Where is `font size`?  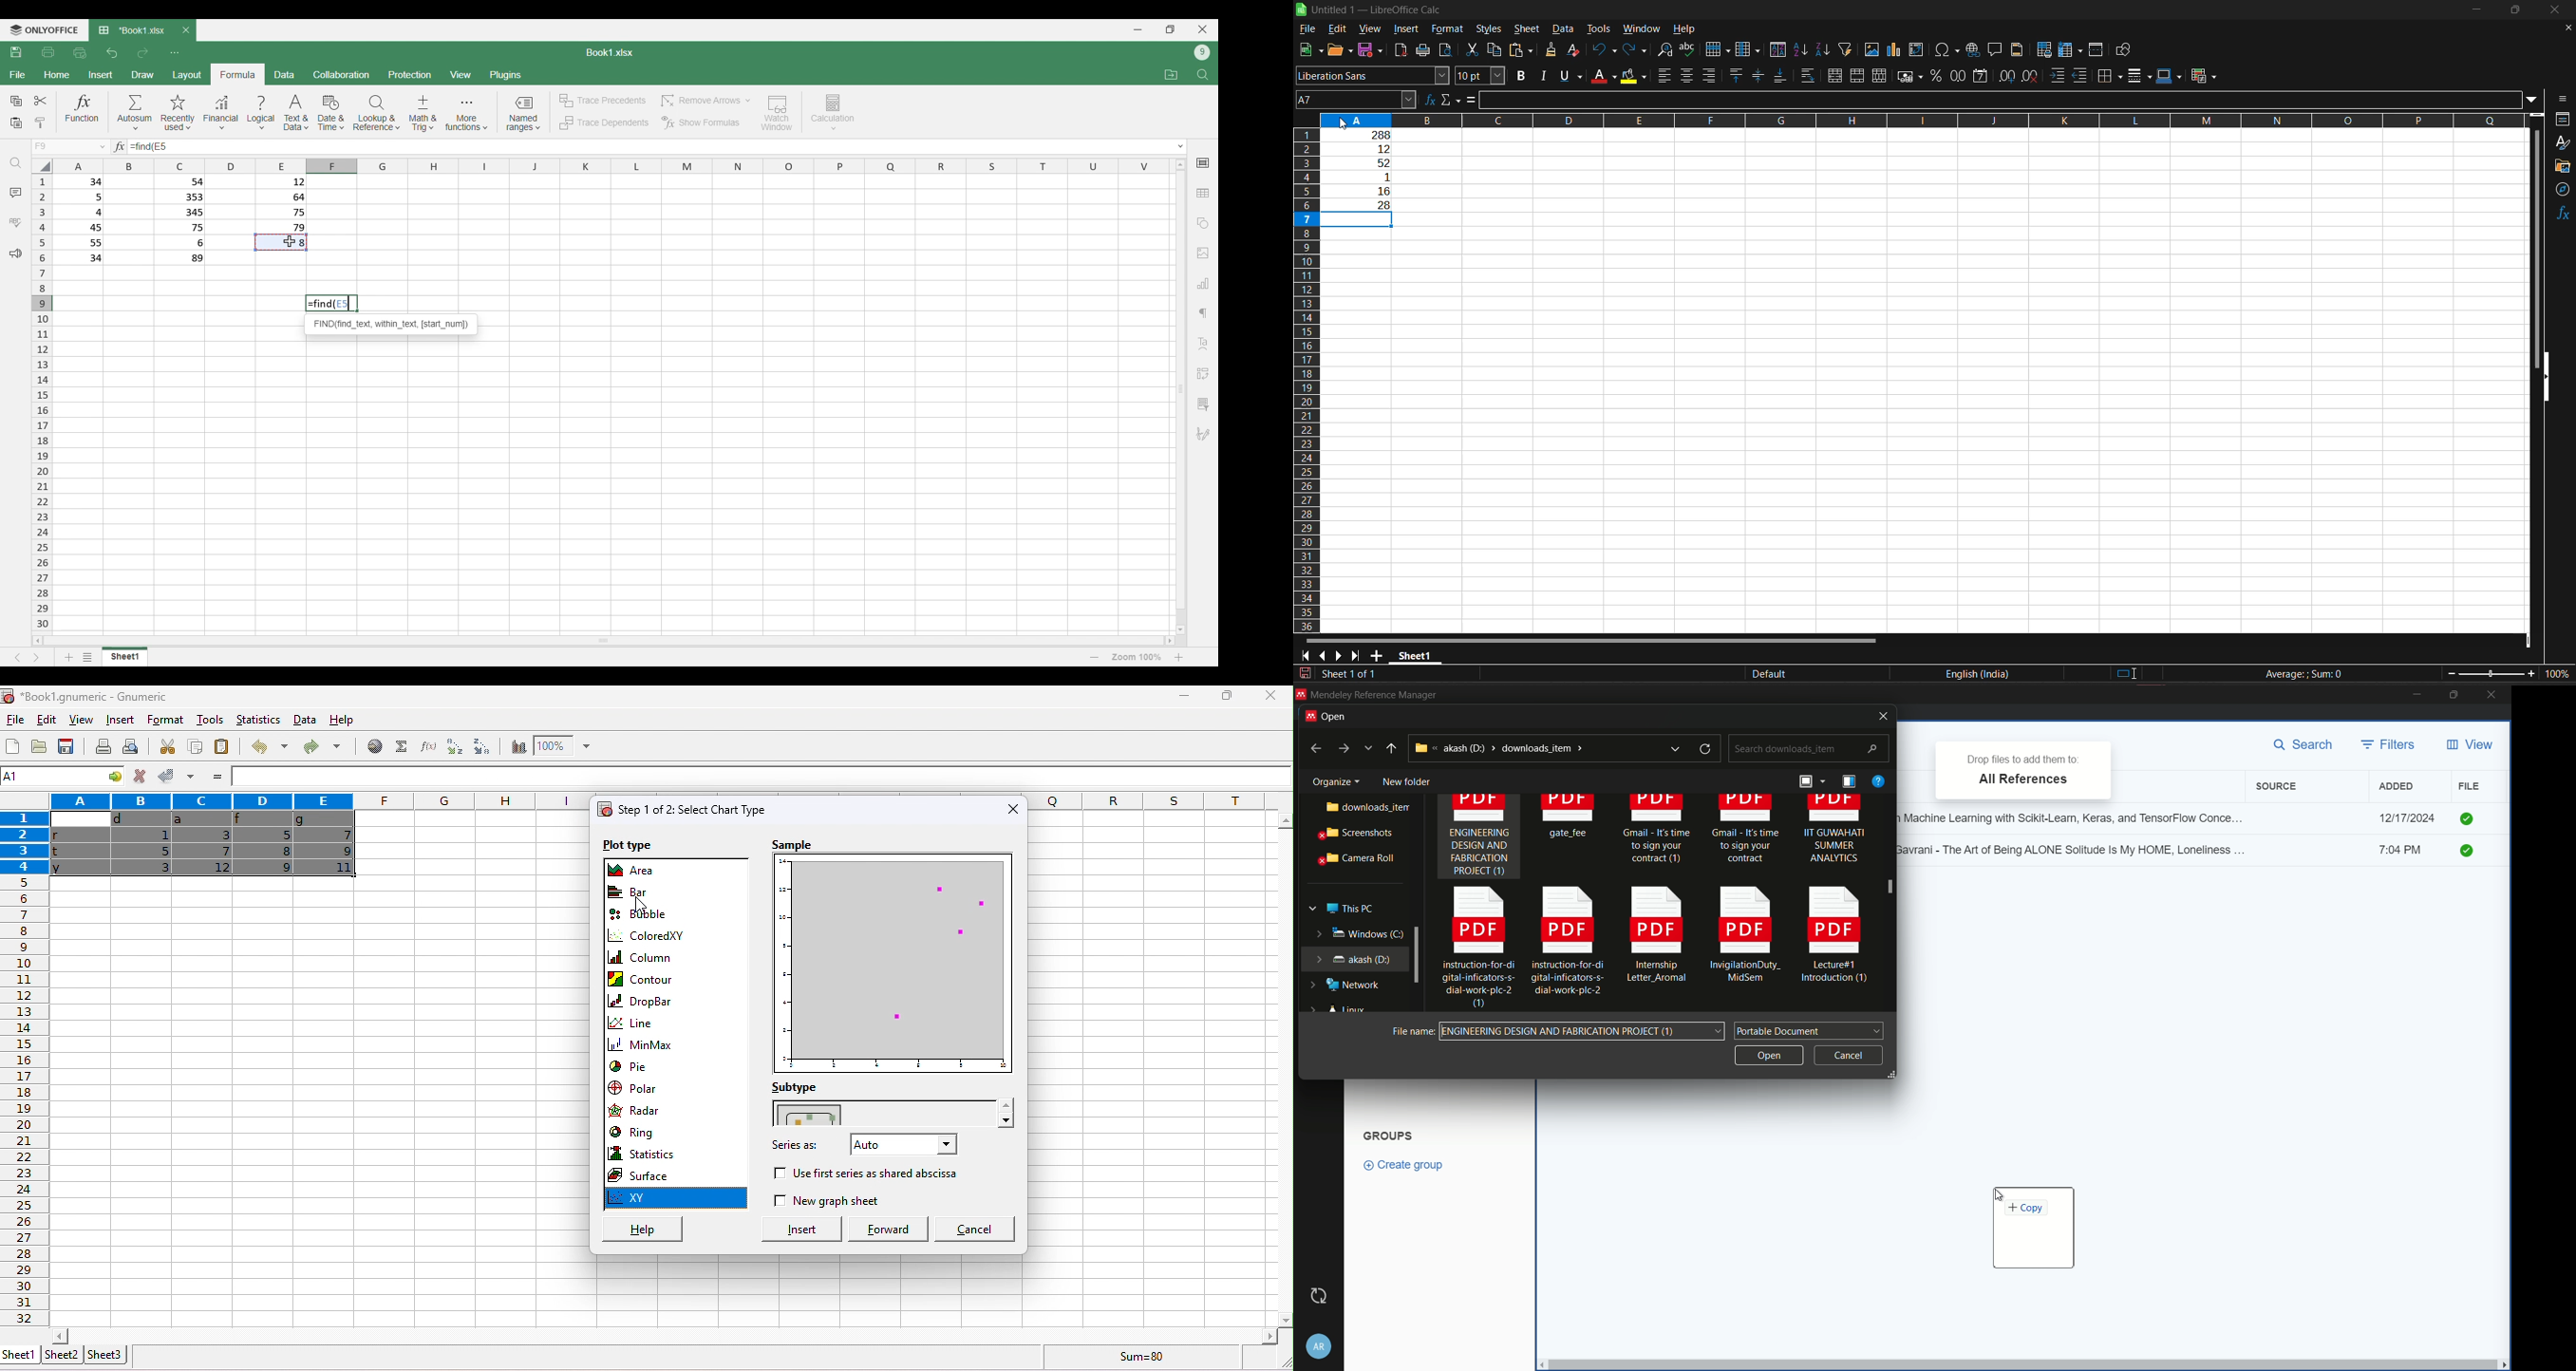 font size is located at coordinates (1482, 75).